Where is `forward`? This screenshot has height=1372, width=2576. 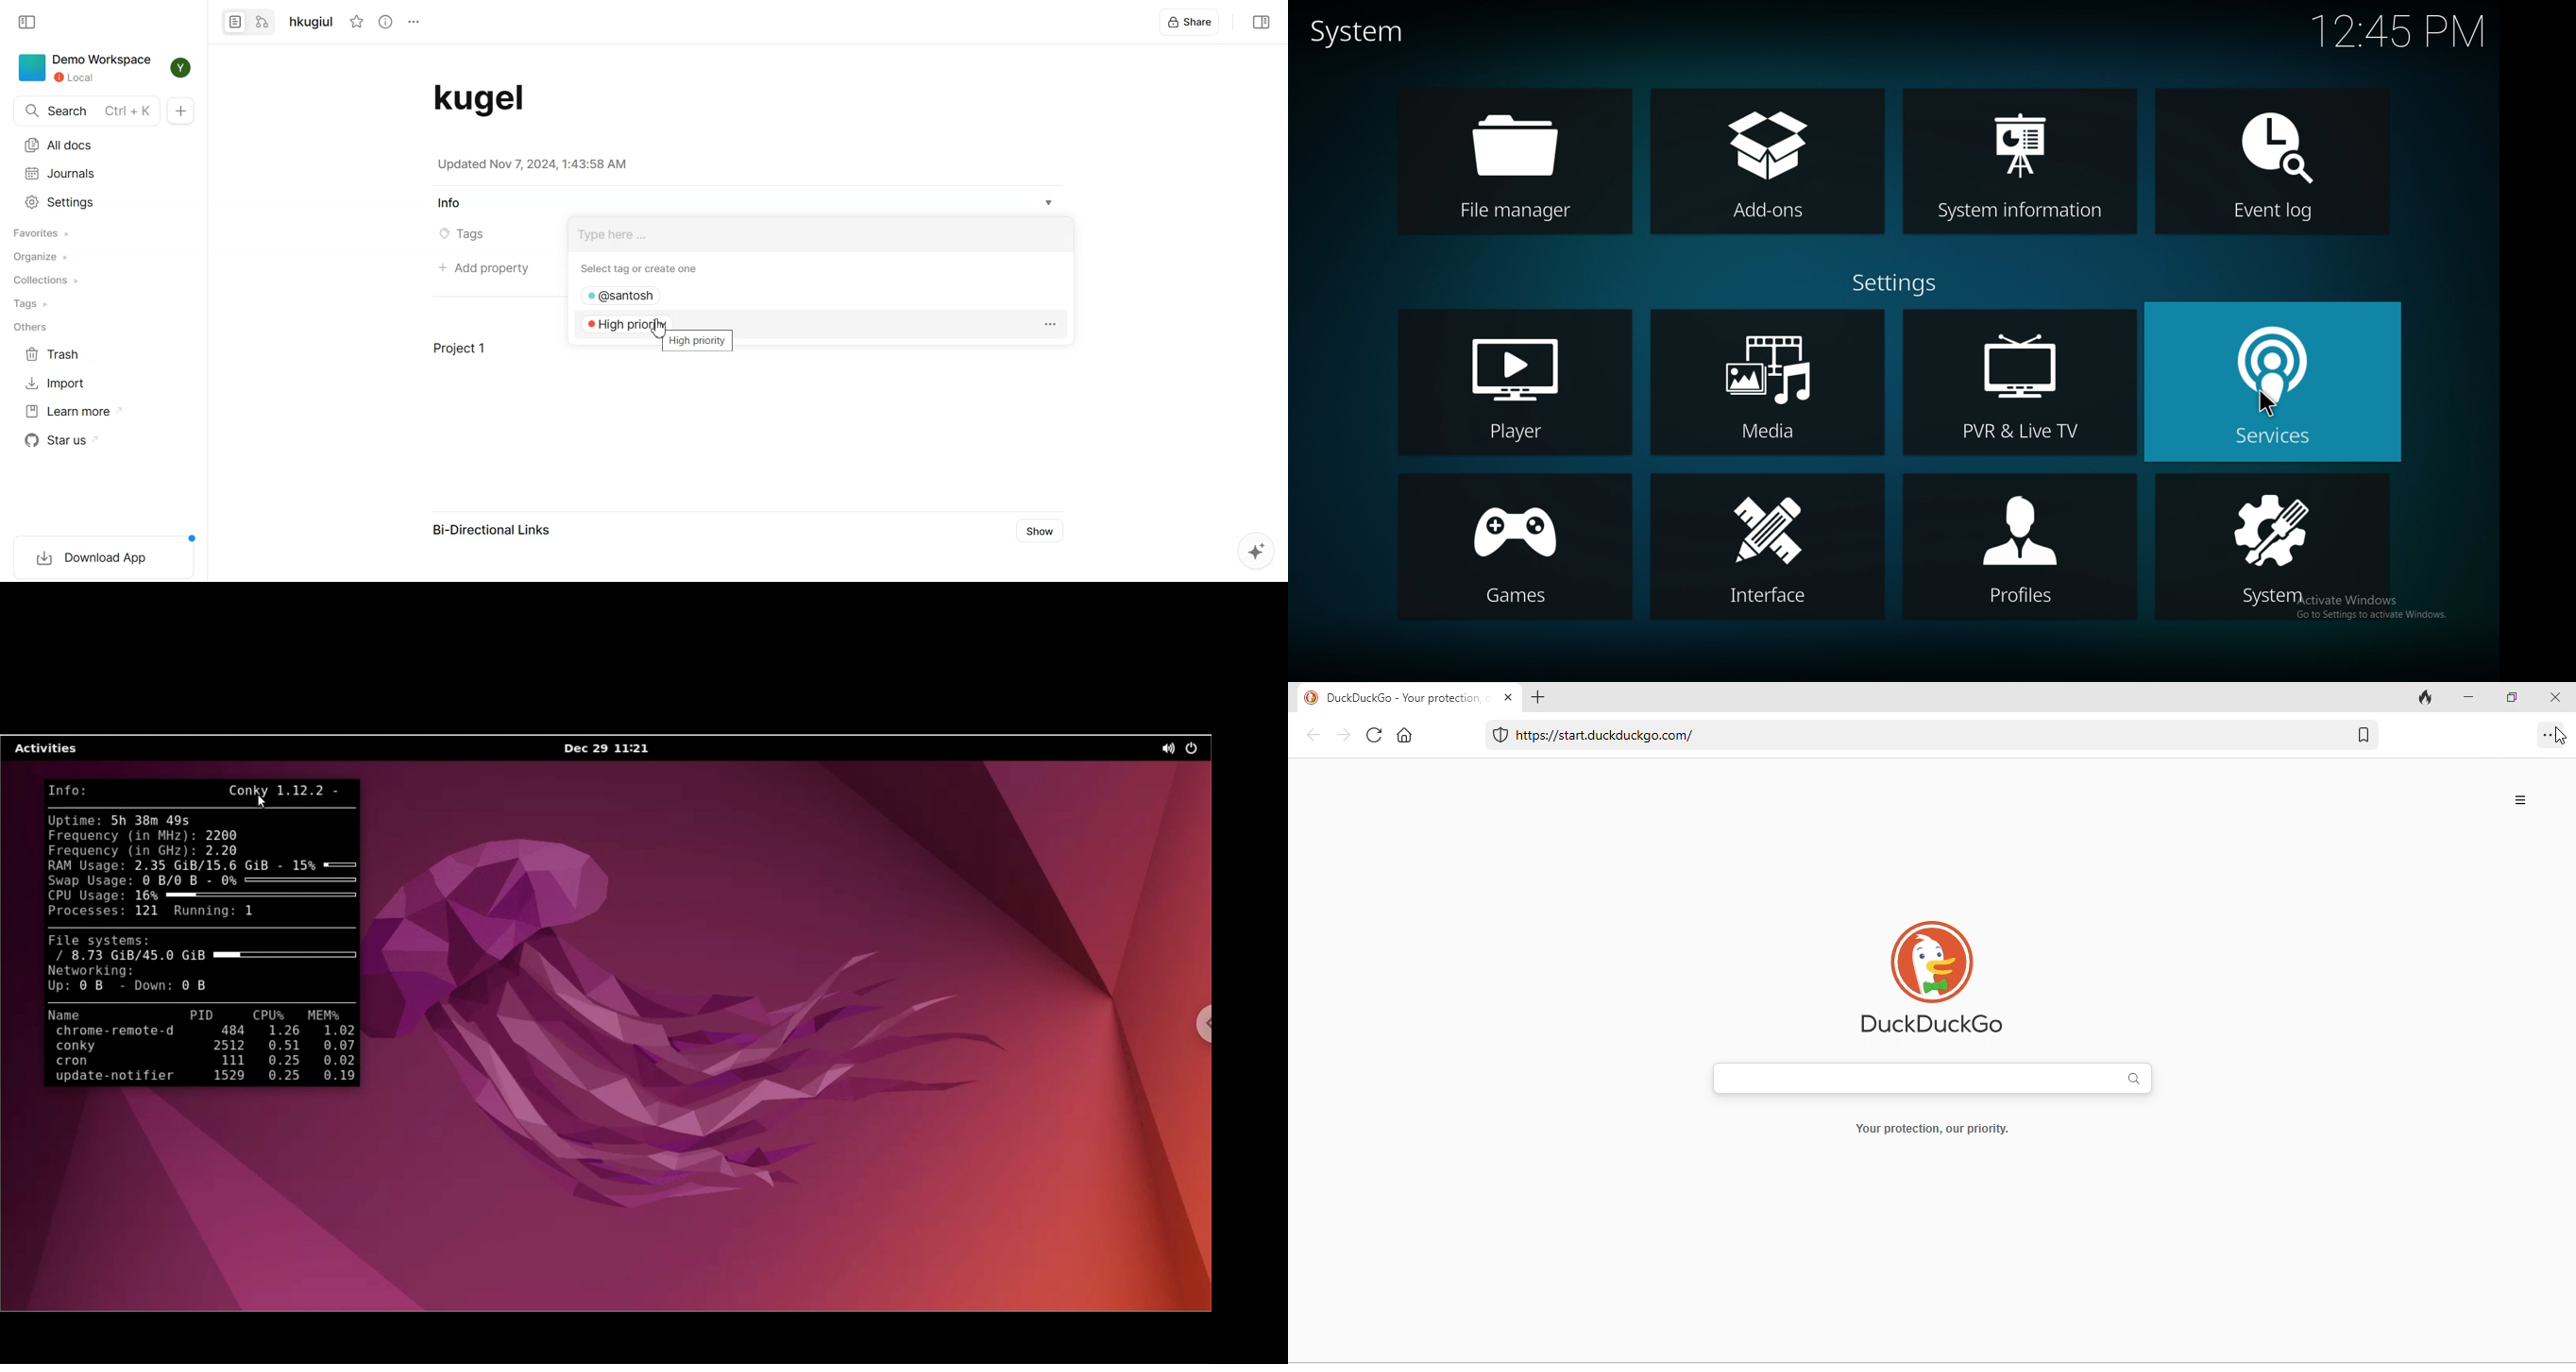
forward is located at coordinates (1346, 737).